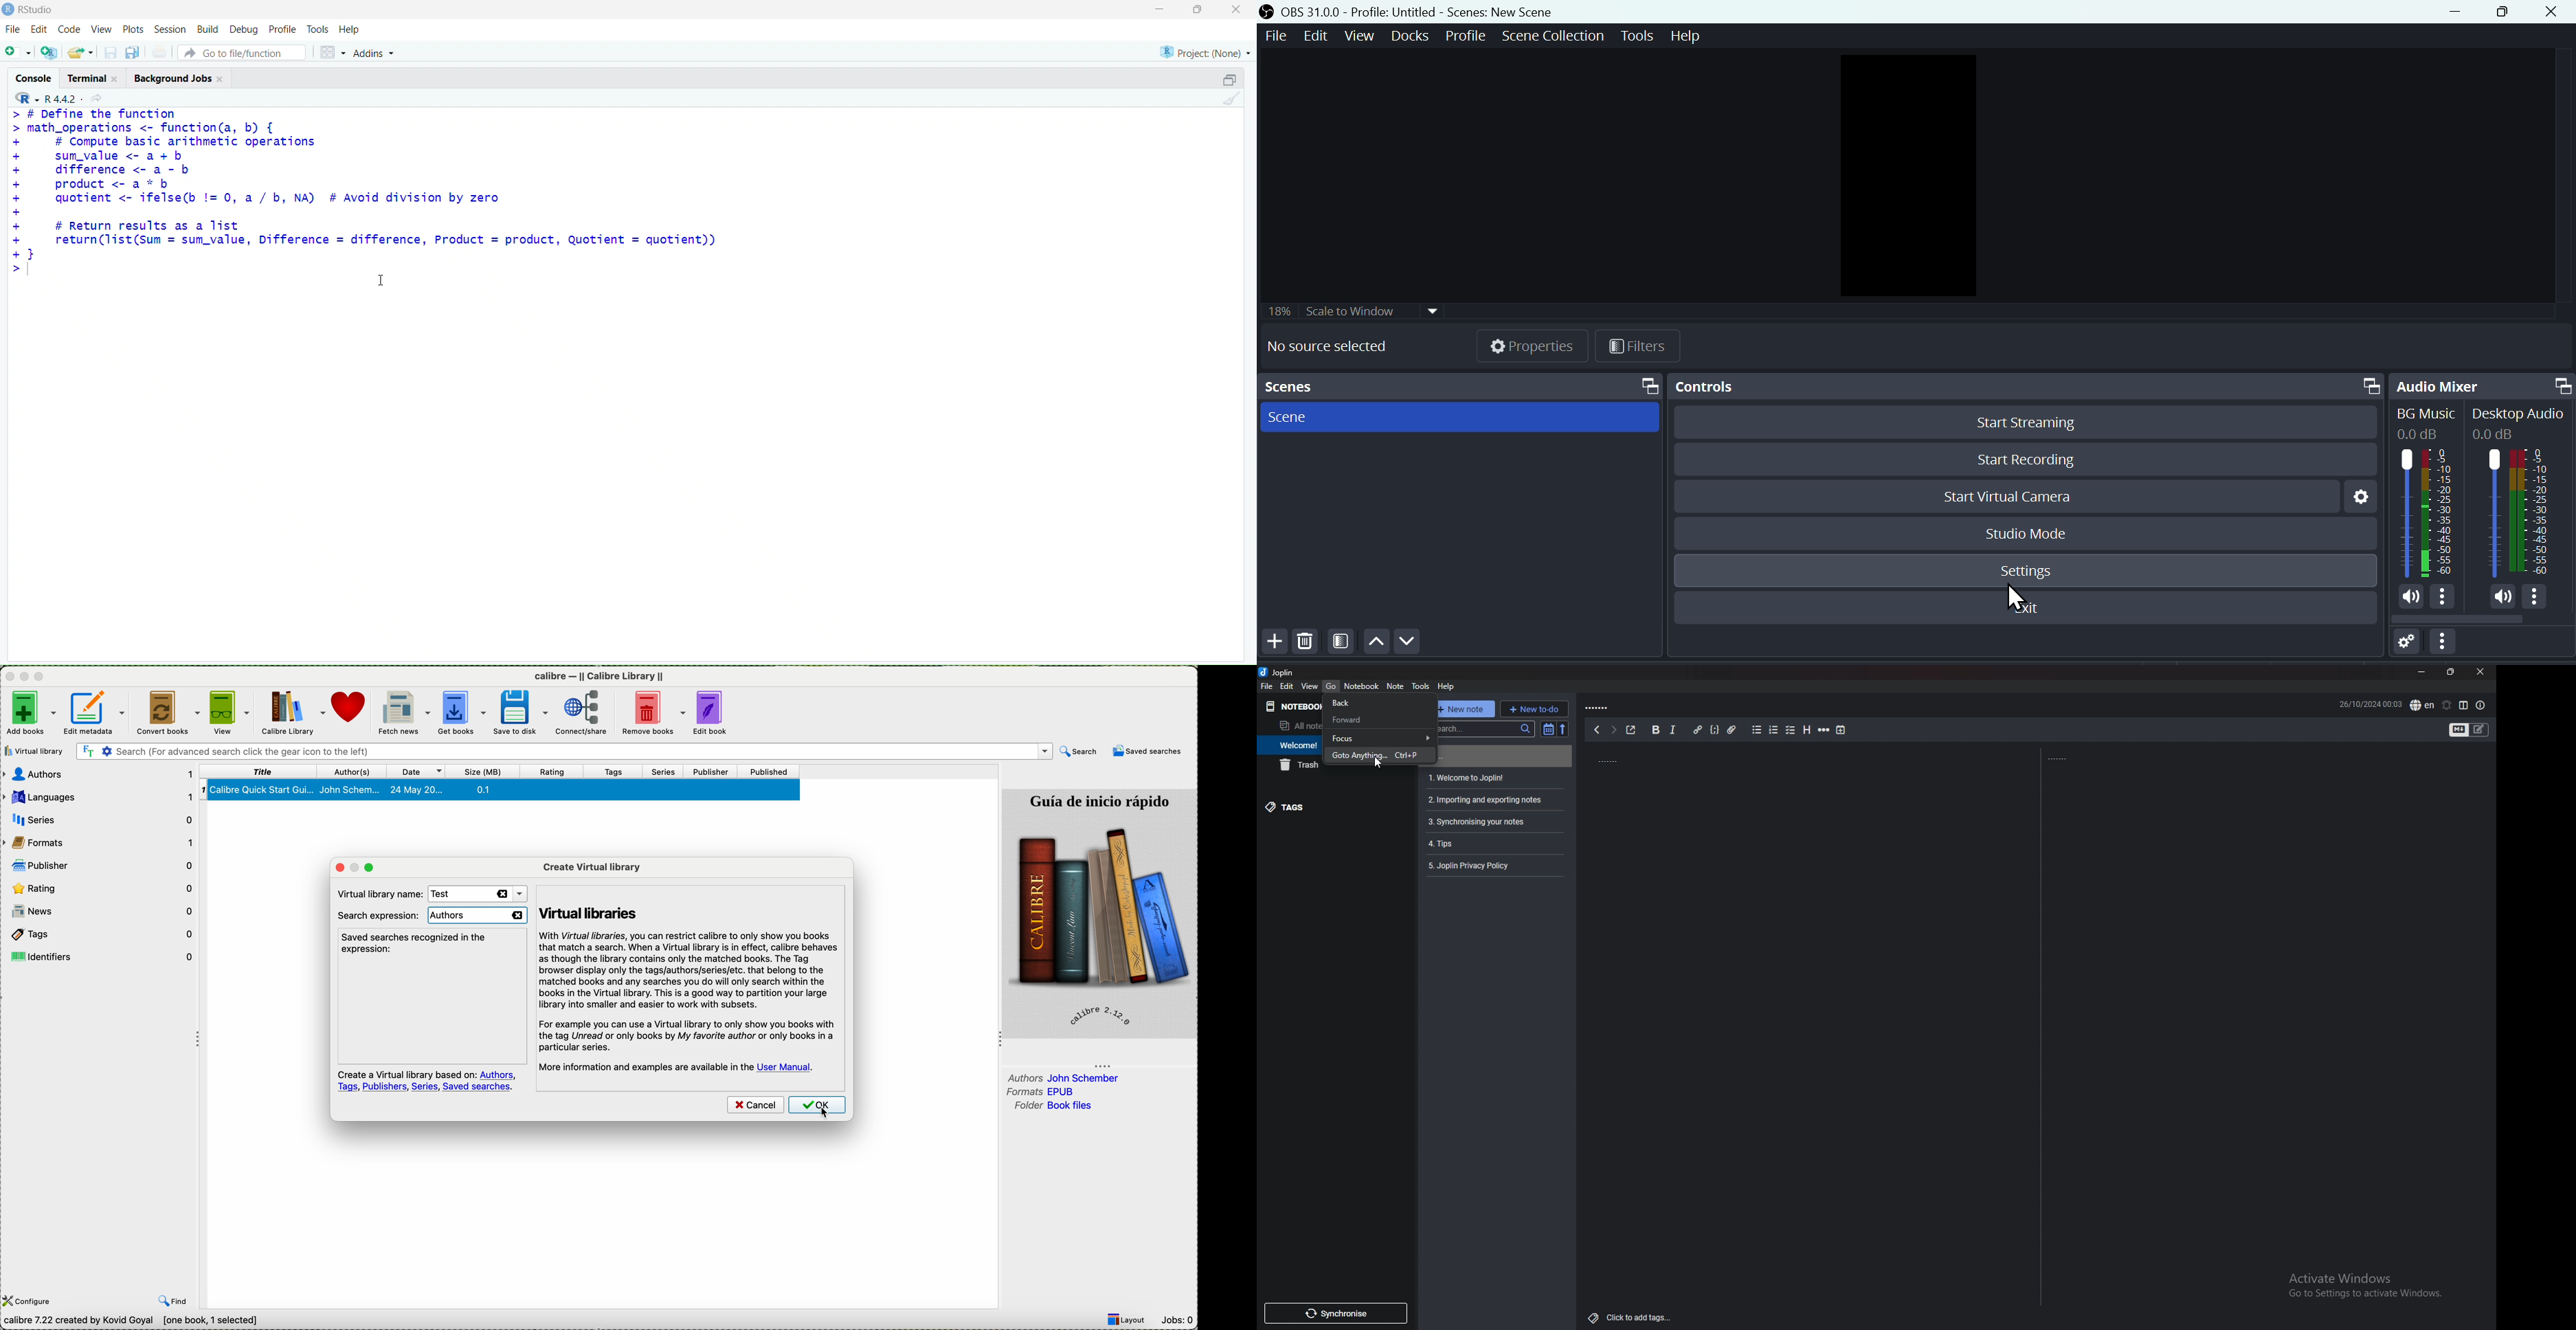 The height and width of the screenshot is (1344, 2576). Describe the element at coordinates (1806, 730) in the screenshot. I see `heading` at that location.